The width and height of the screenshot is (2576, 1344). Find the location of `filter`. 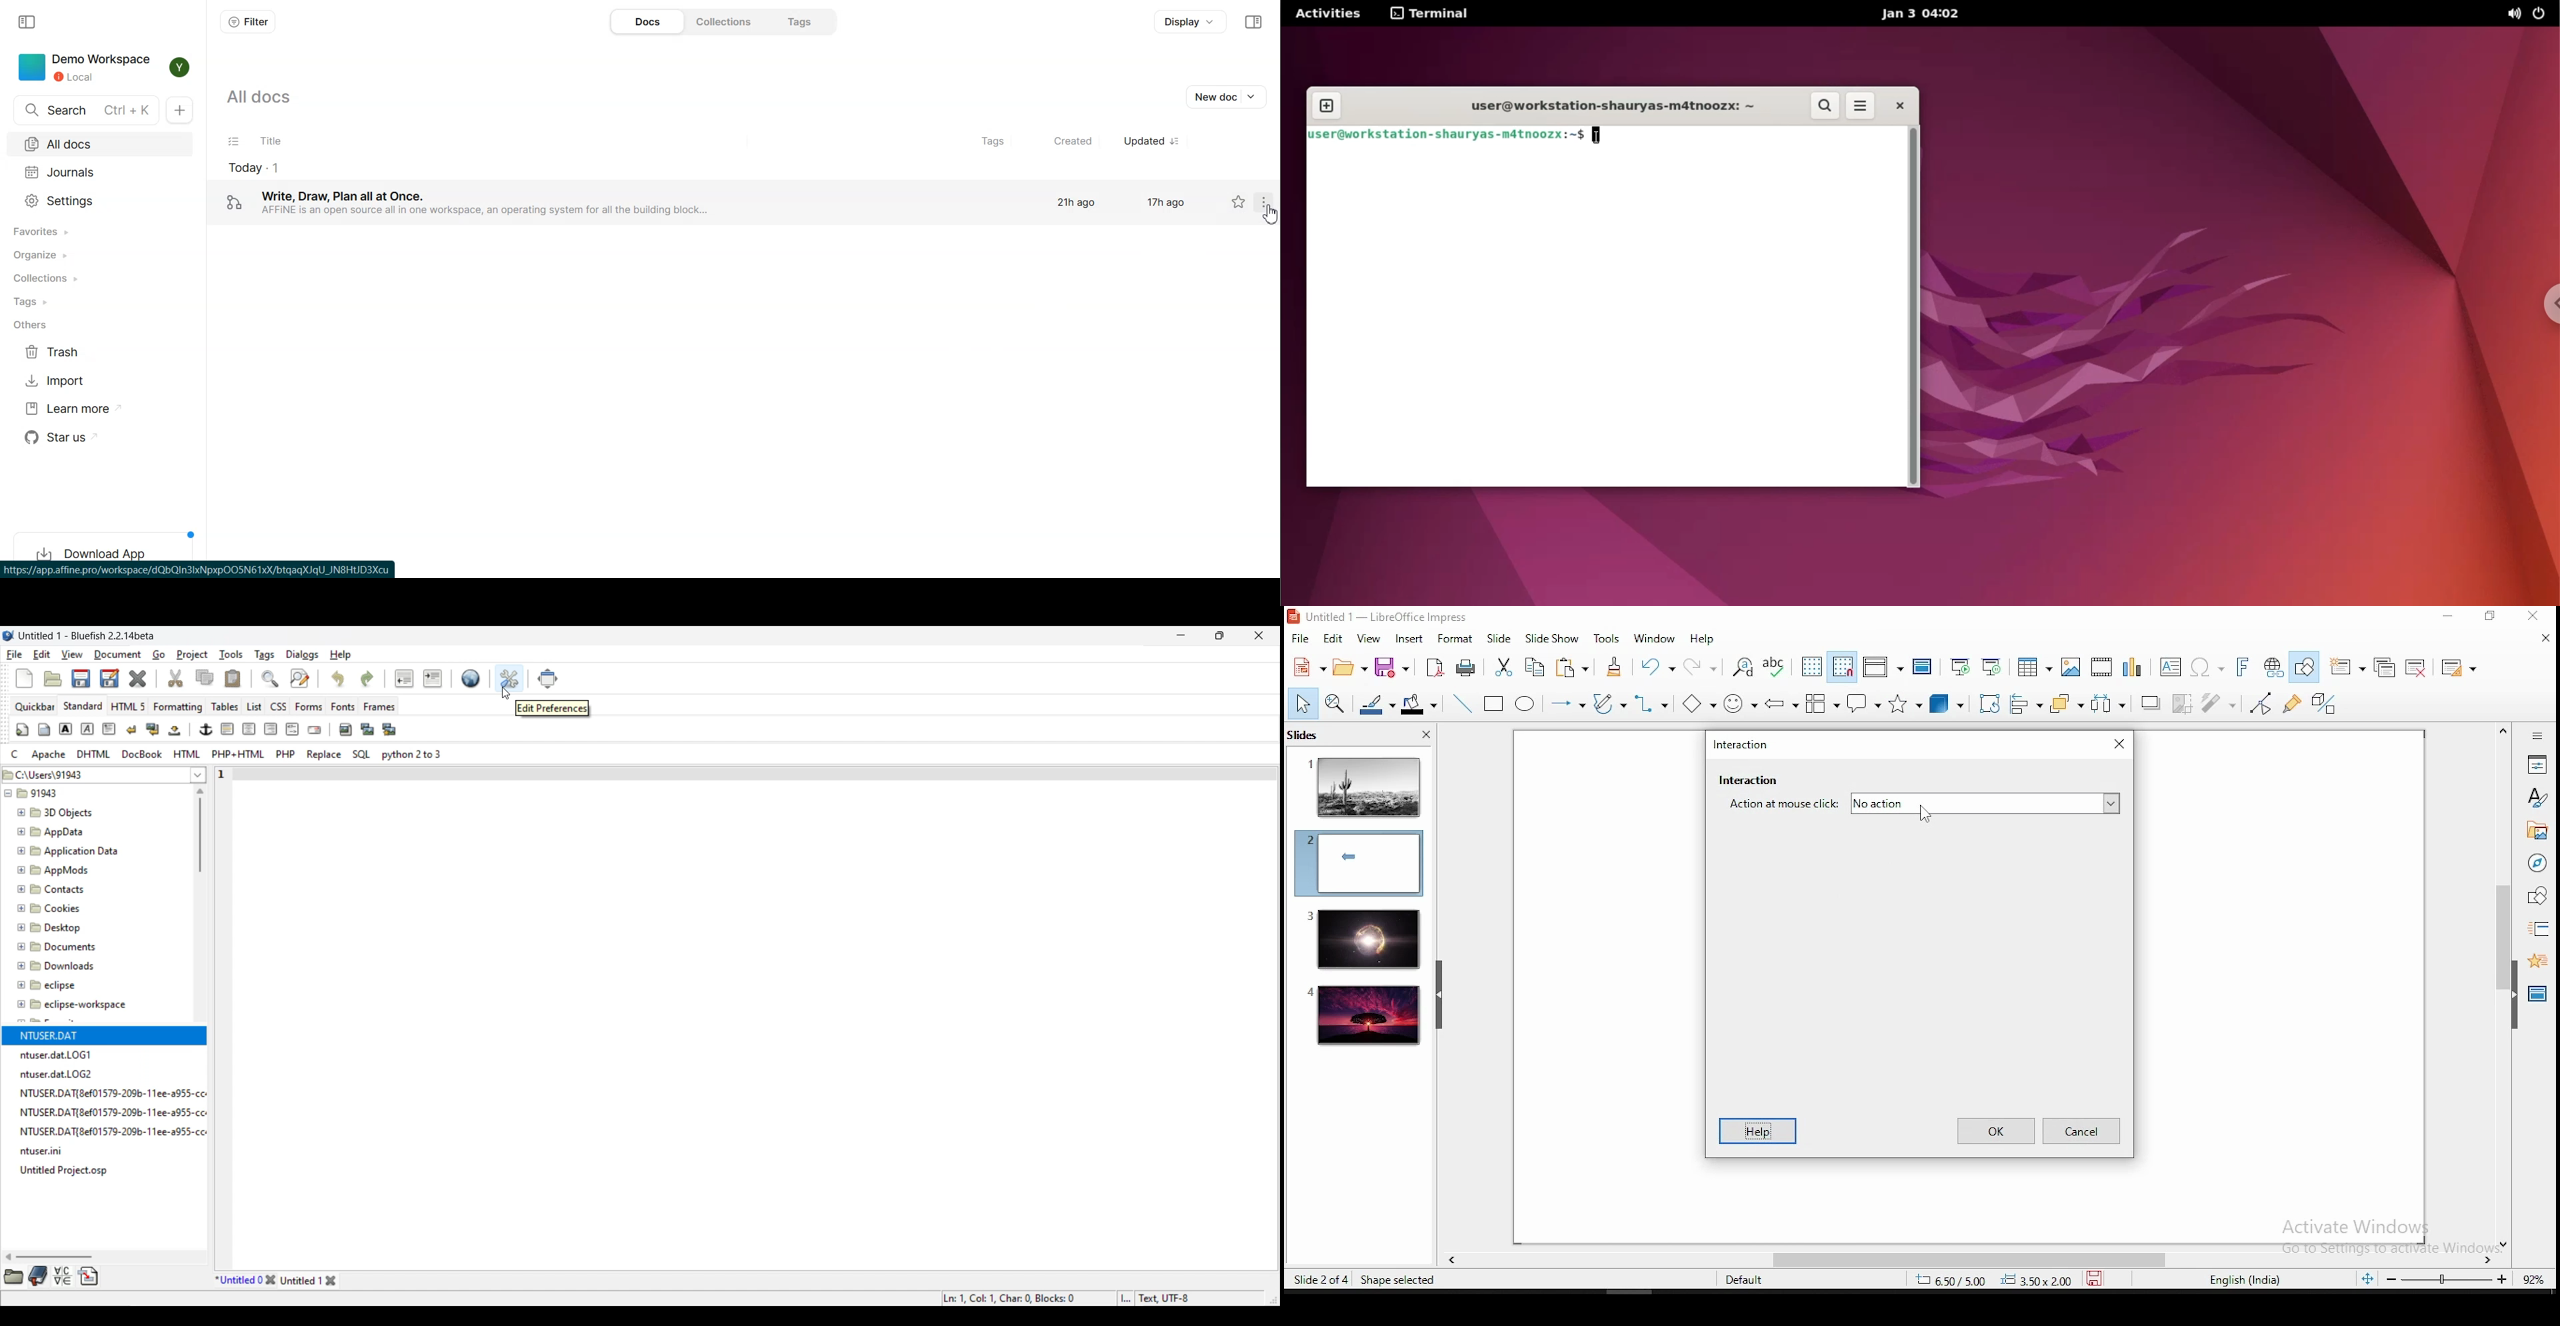

filter is located at coordinates (2215, 703).